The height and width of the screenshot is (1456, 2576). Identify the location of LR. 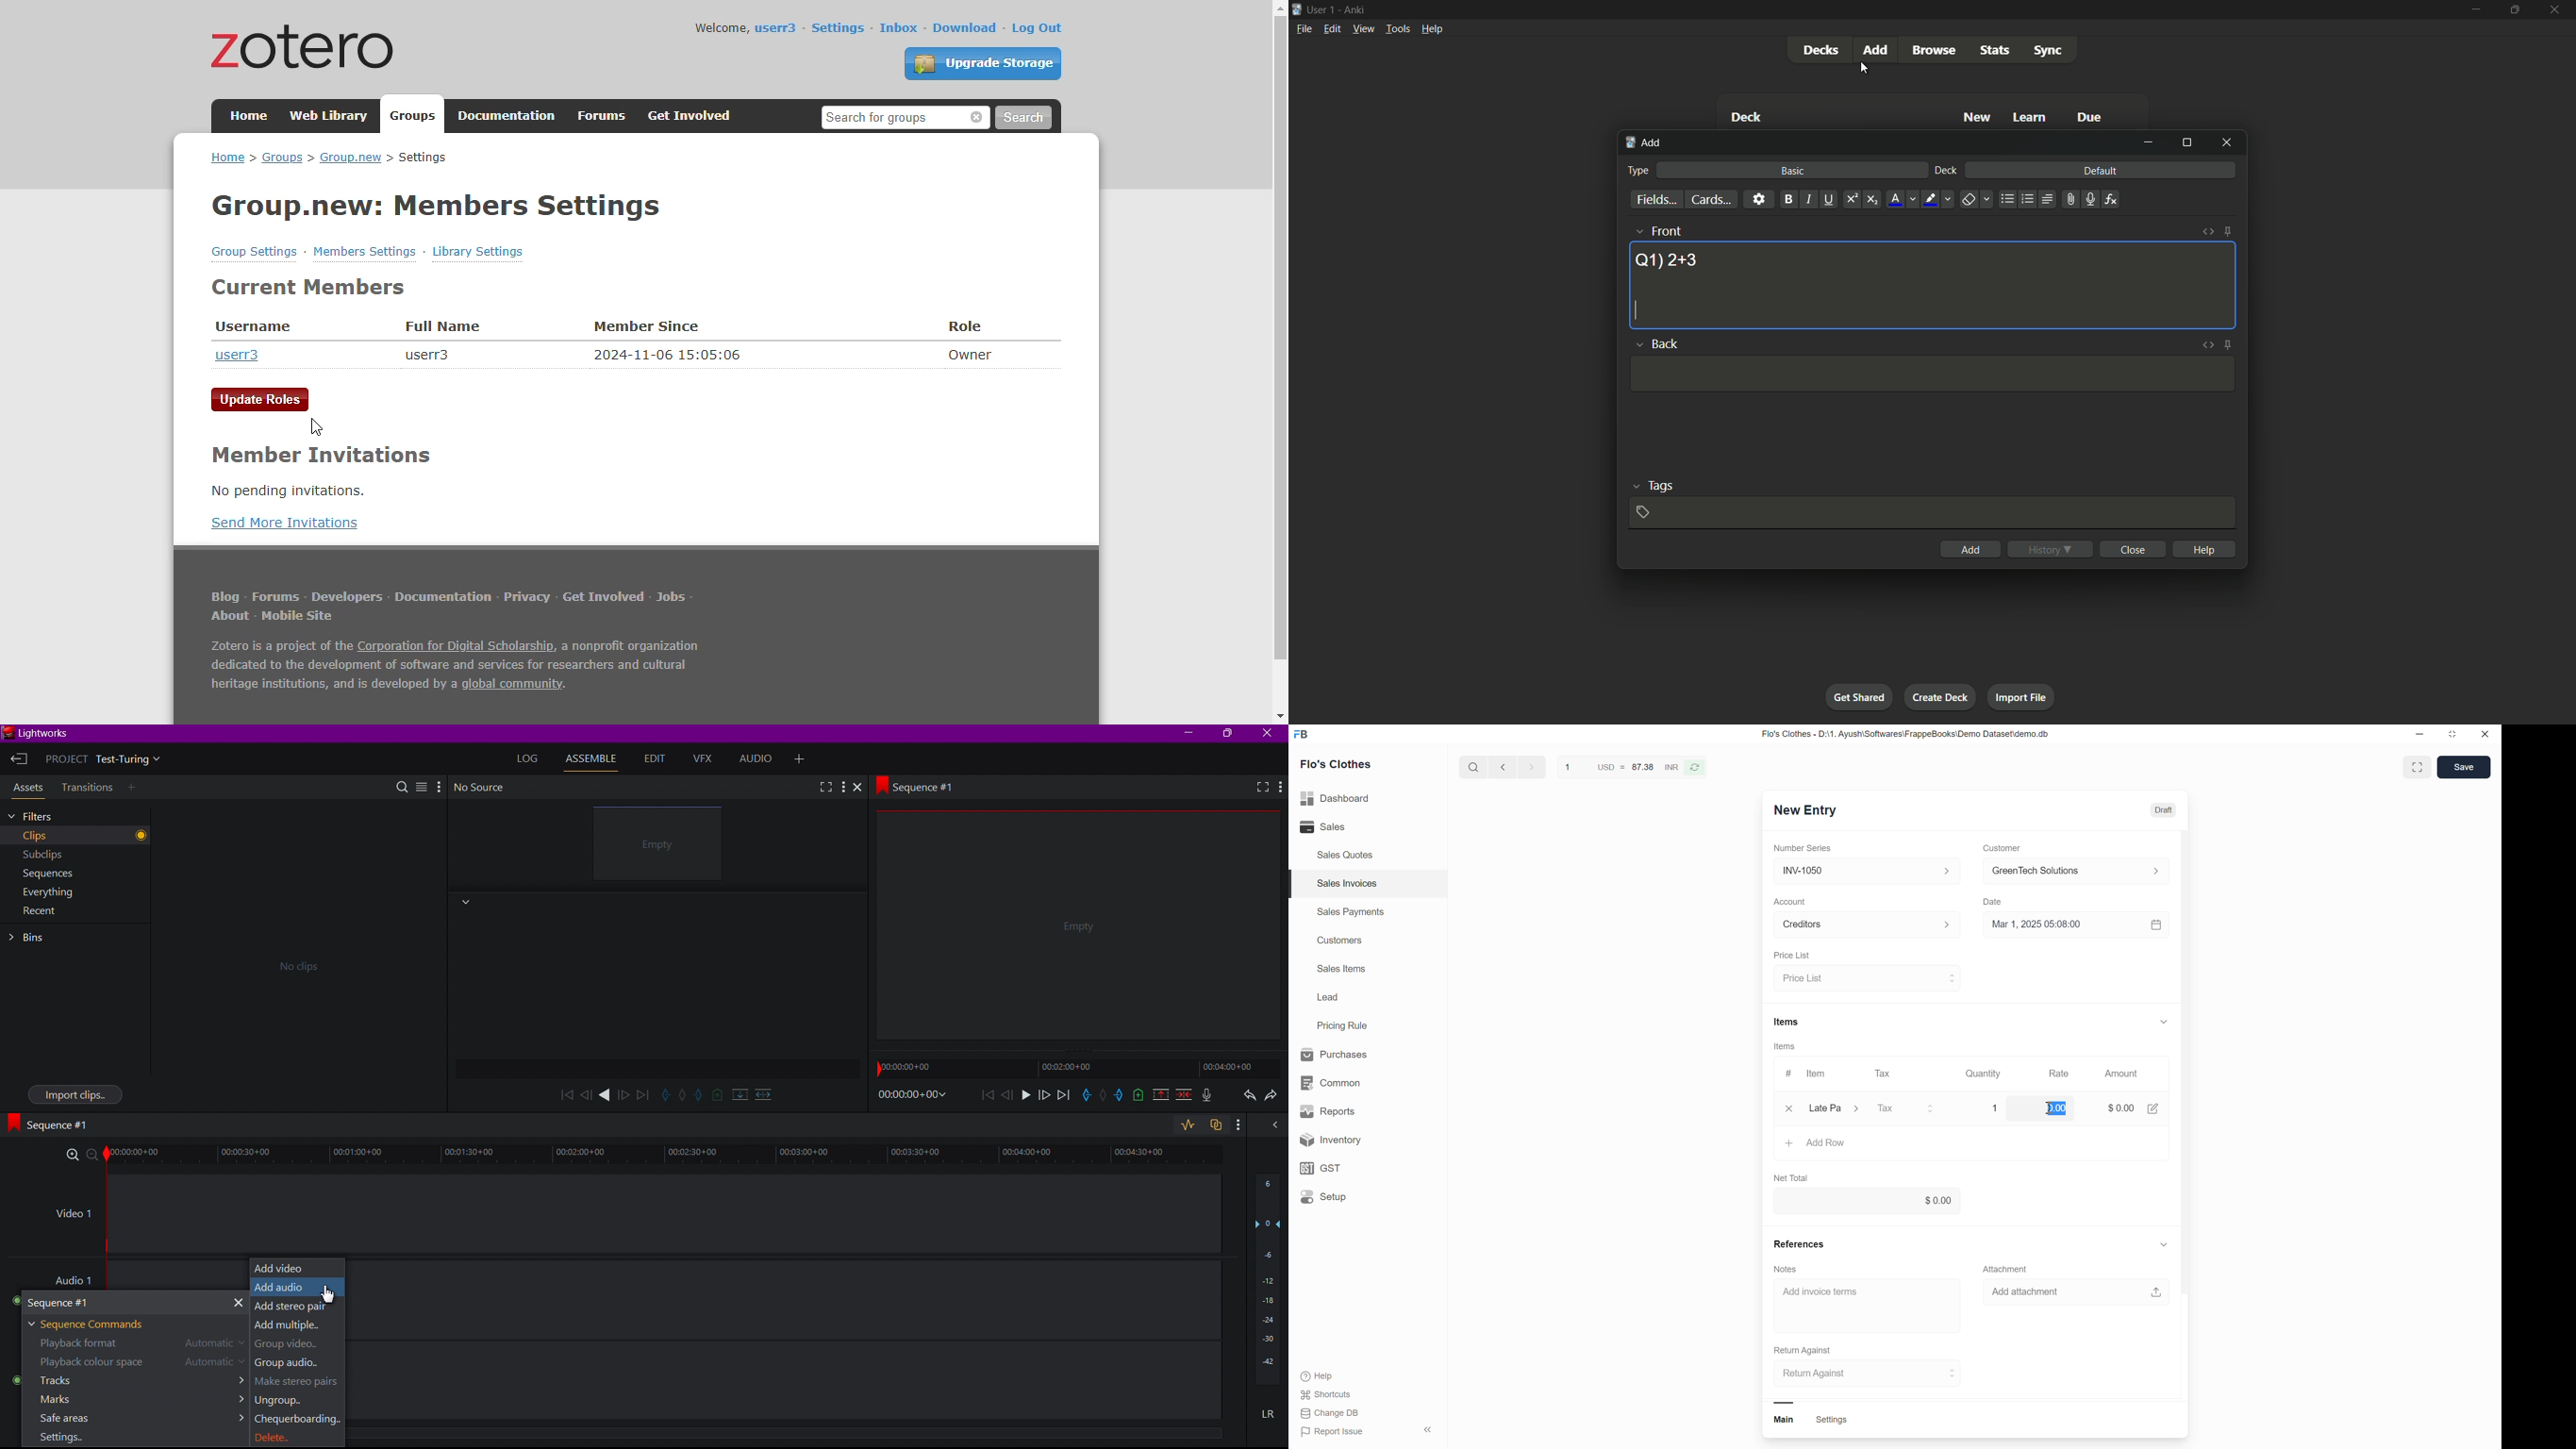
(1265, 1418).